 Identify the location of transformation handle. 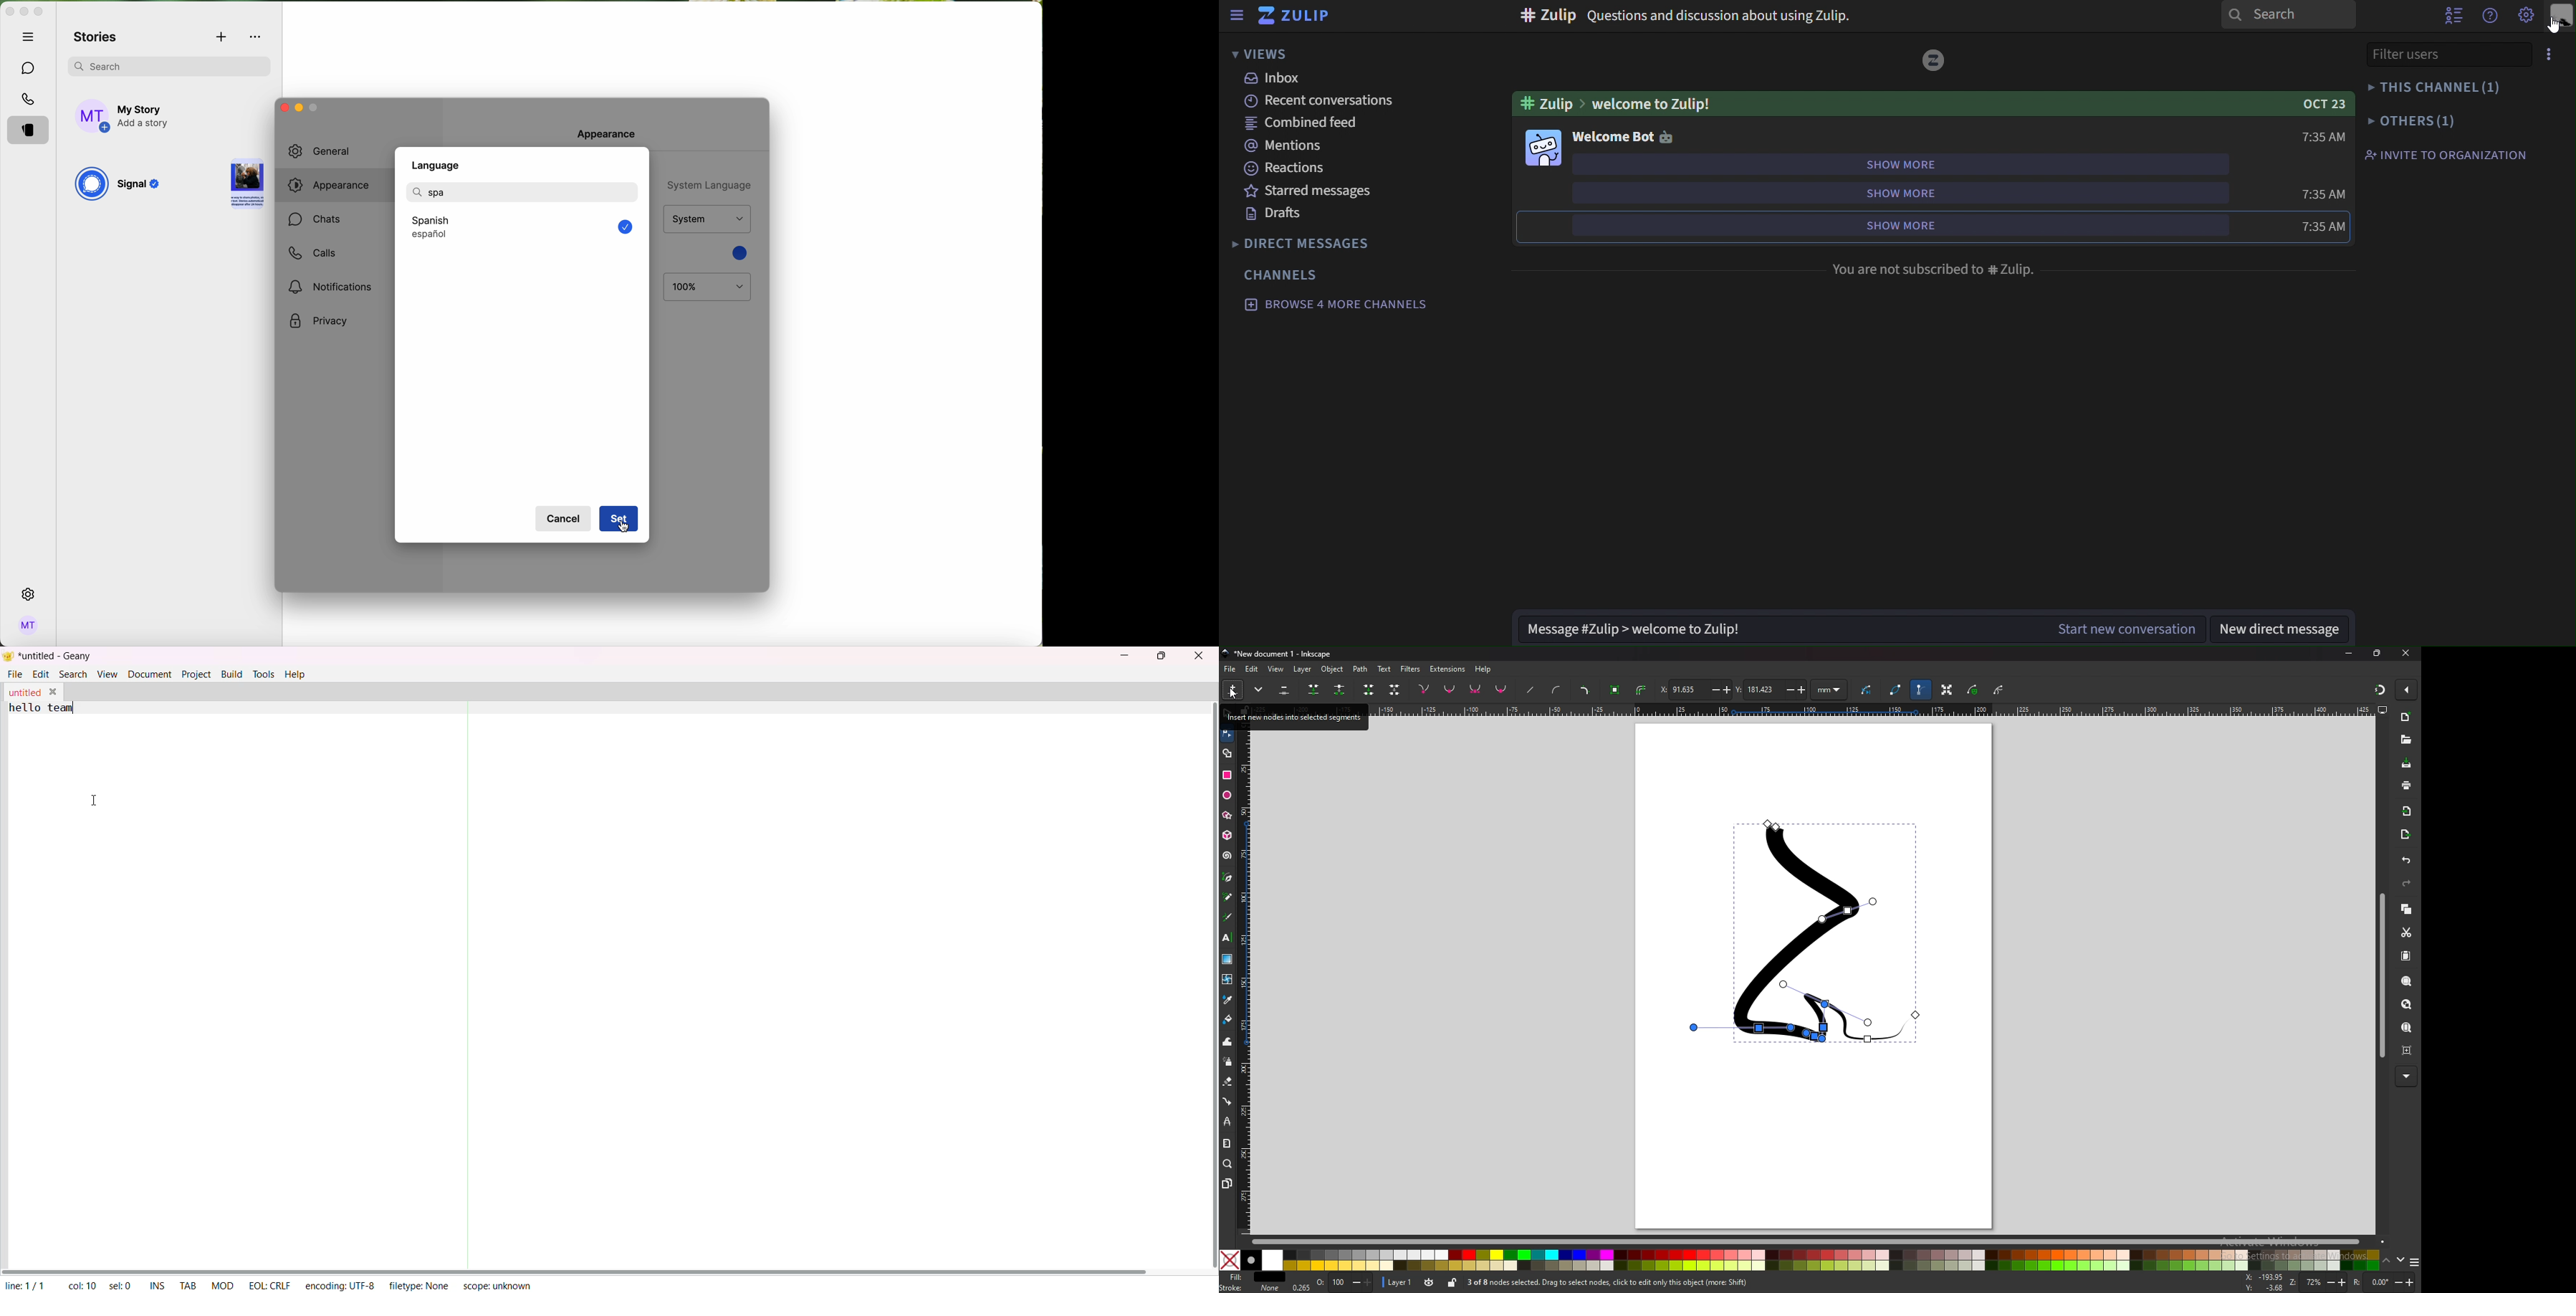
(1946, 691).